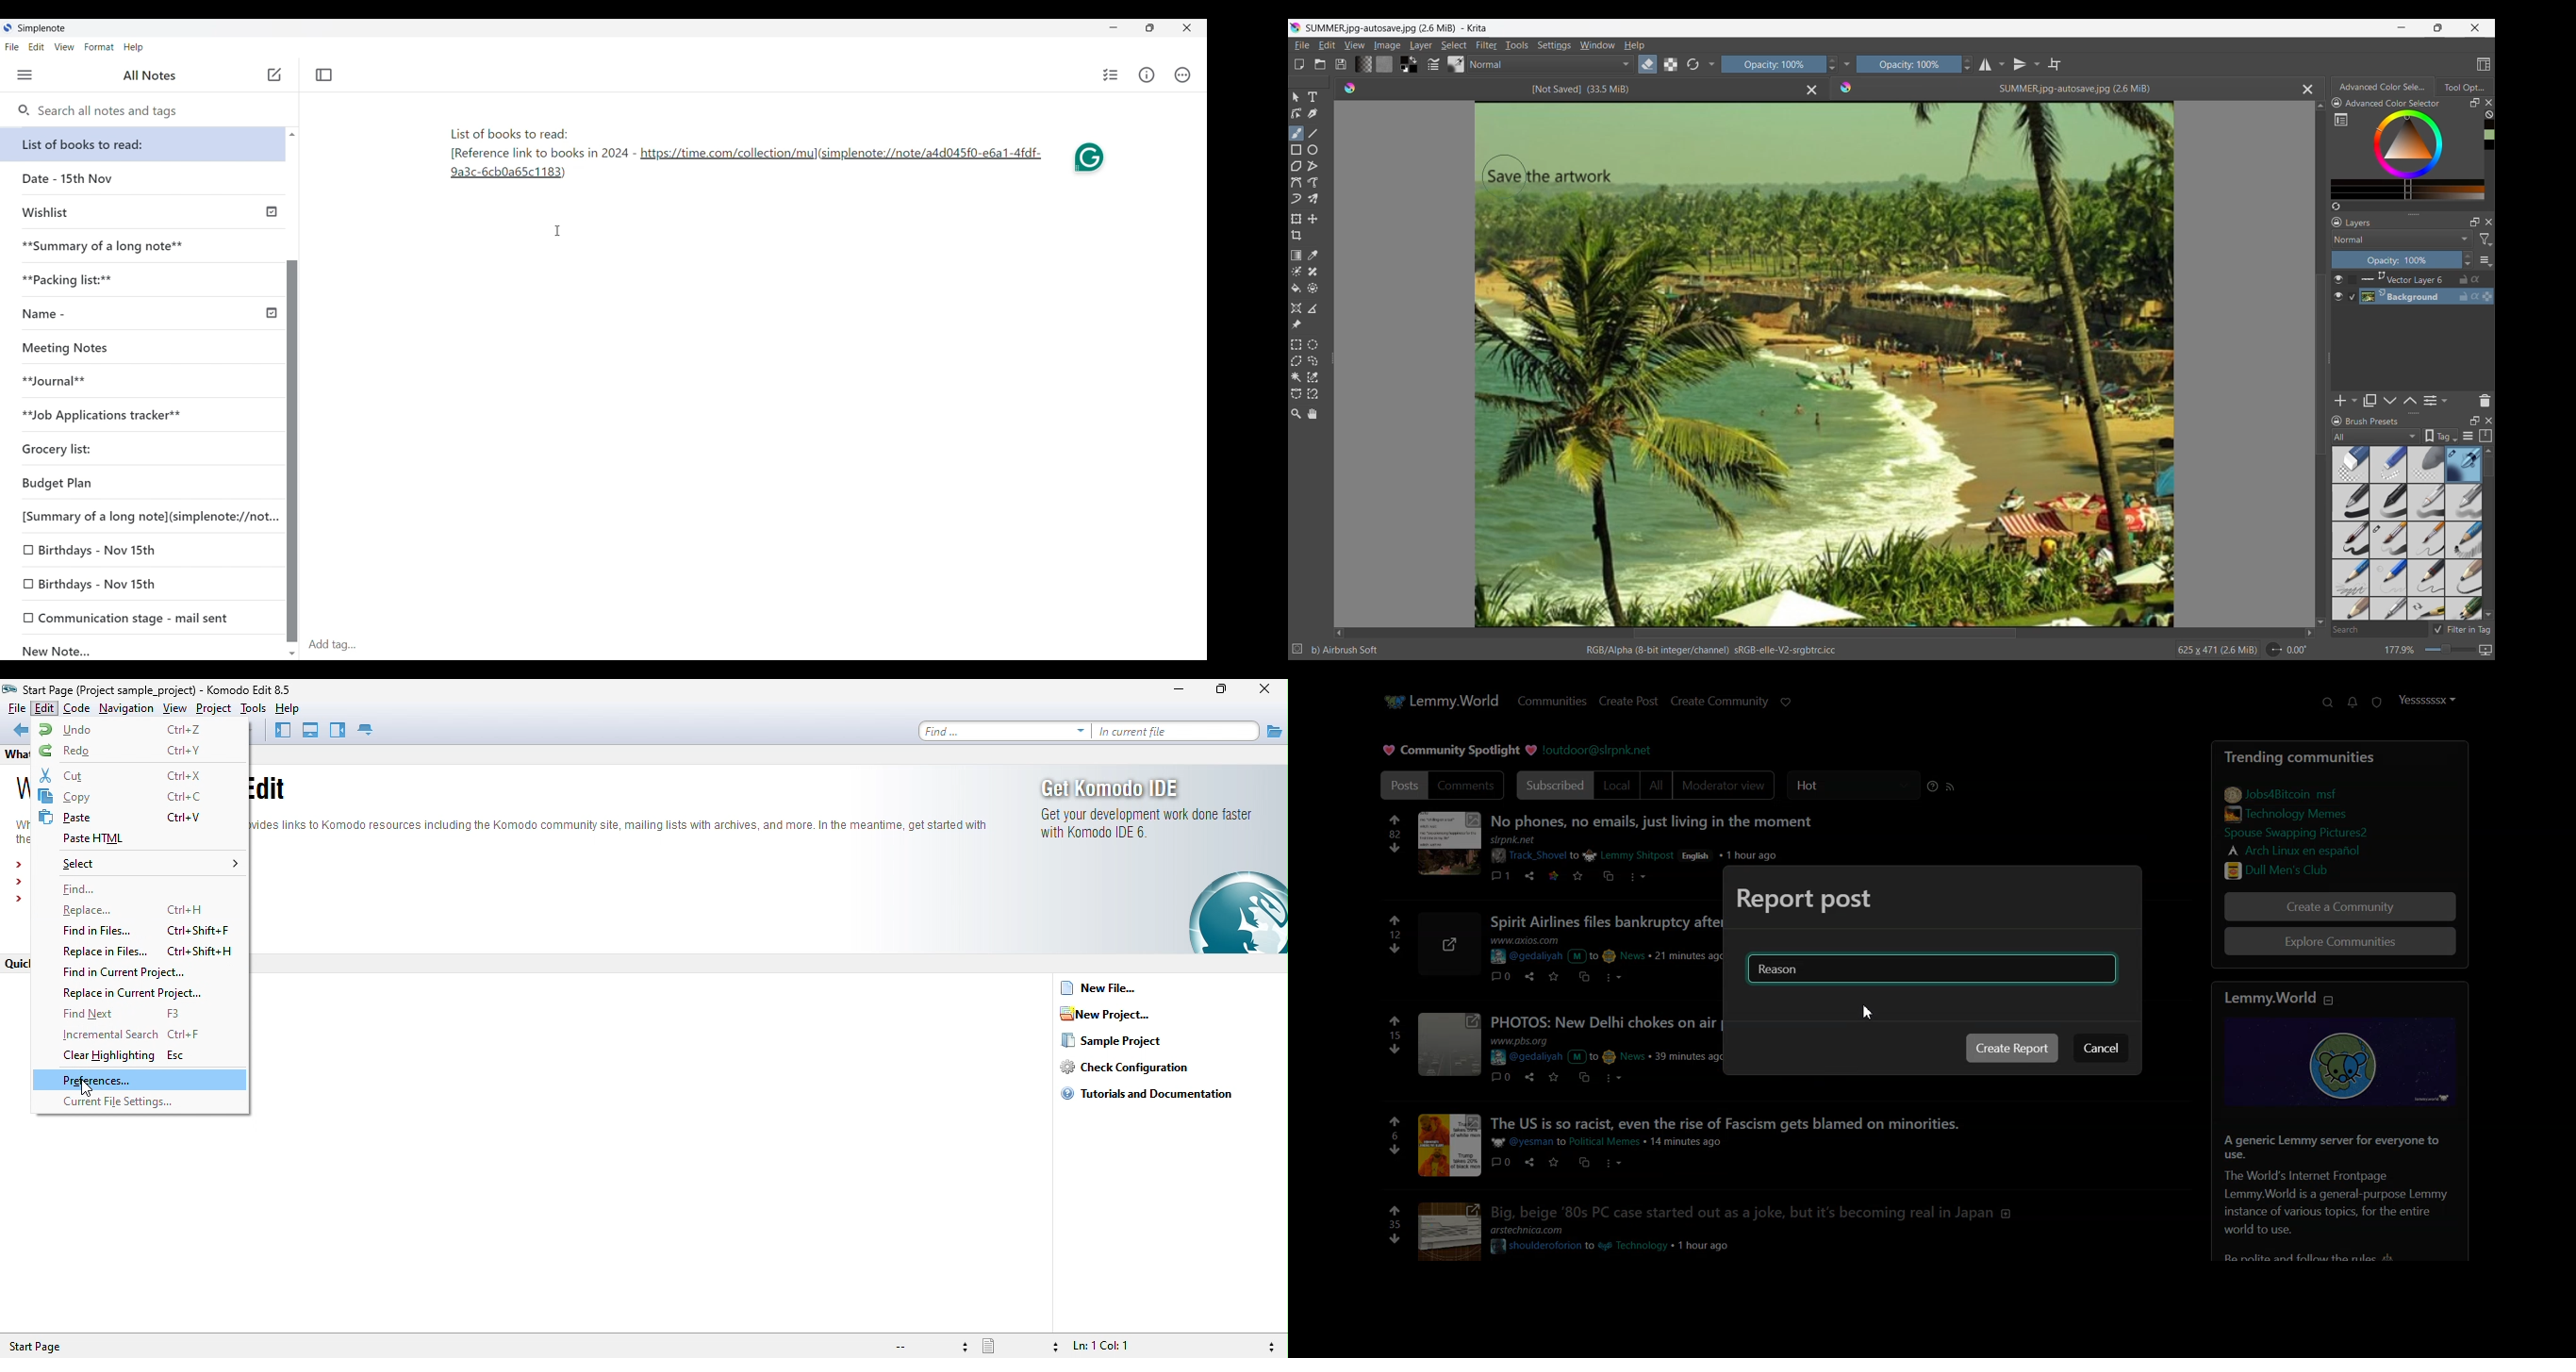  Describe the element at coordinates (2308, 89) in the screenshot. I see `Close current file` at that location.